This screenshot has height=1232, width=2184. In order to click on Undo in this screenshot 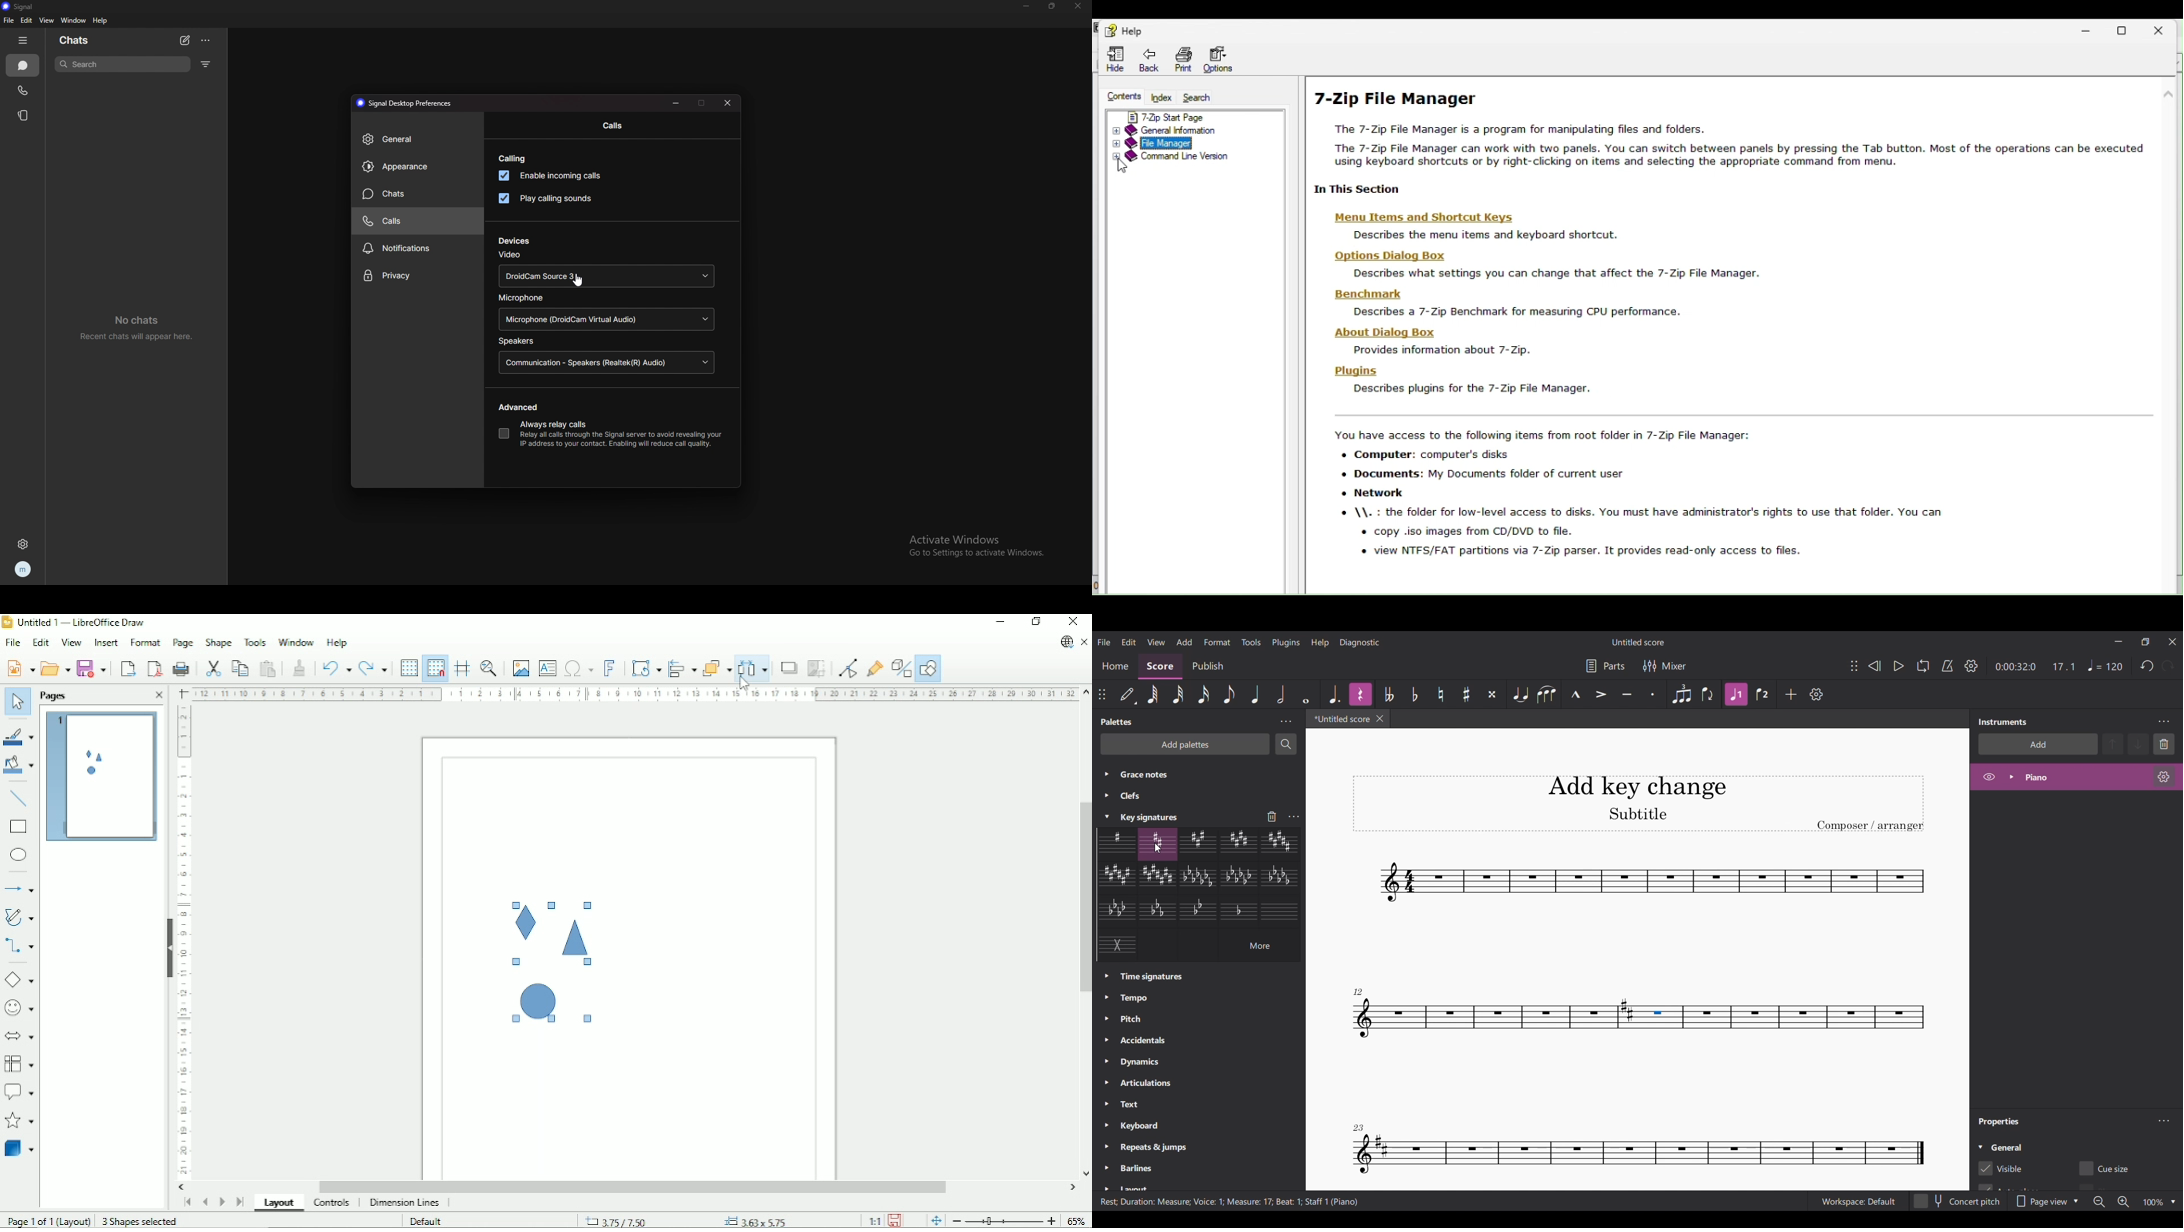, I will do `click(336, 666)`.